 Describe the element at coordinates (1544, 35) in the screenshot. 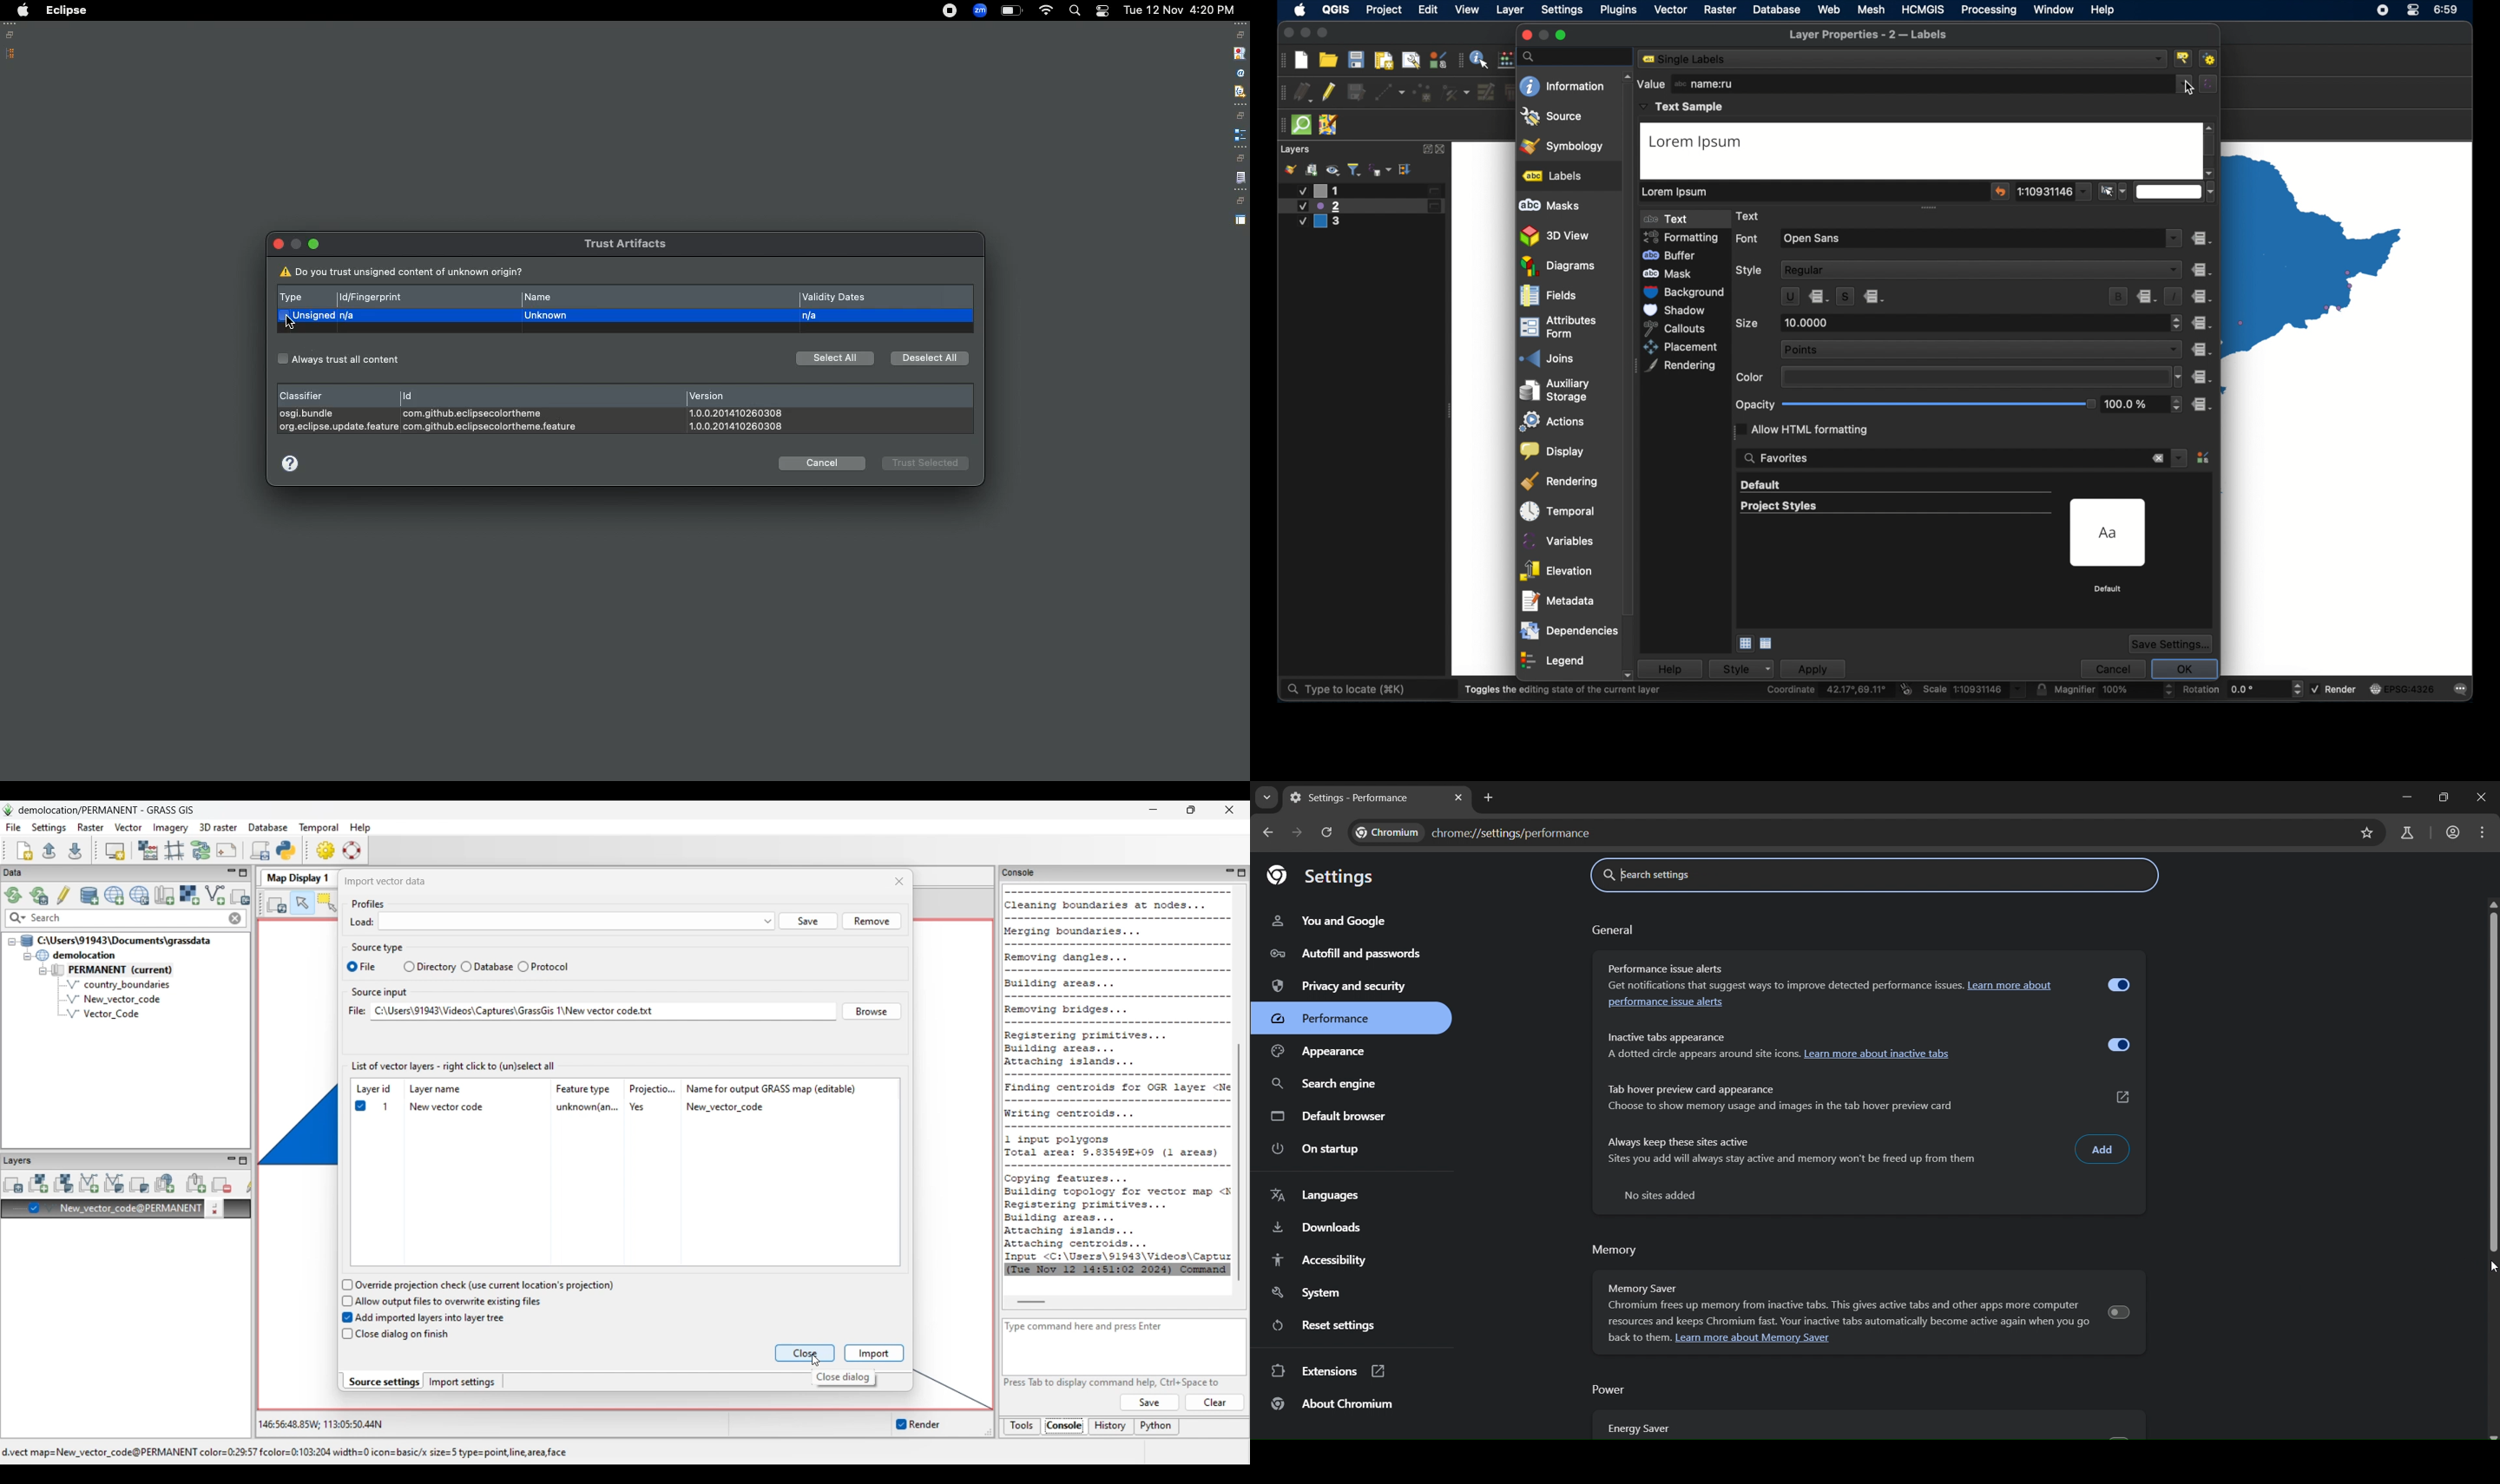

I see `inactive  minimize button` at that location.